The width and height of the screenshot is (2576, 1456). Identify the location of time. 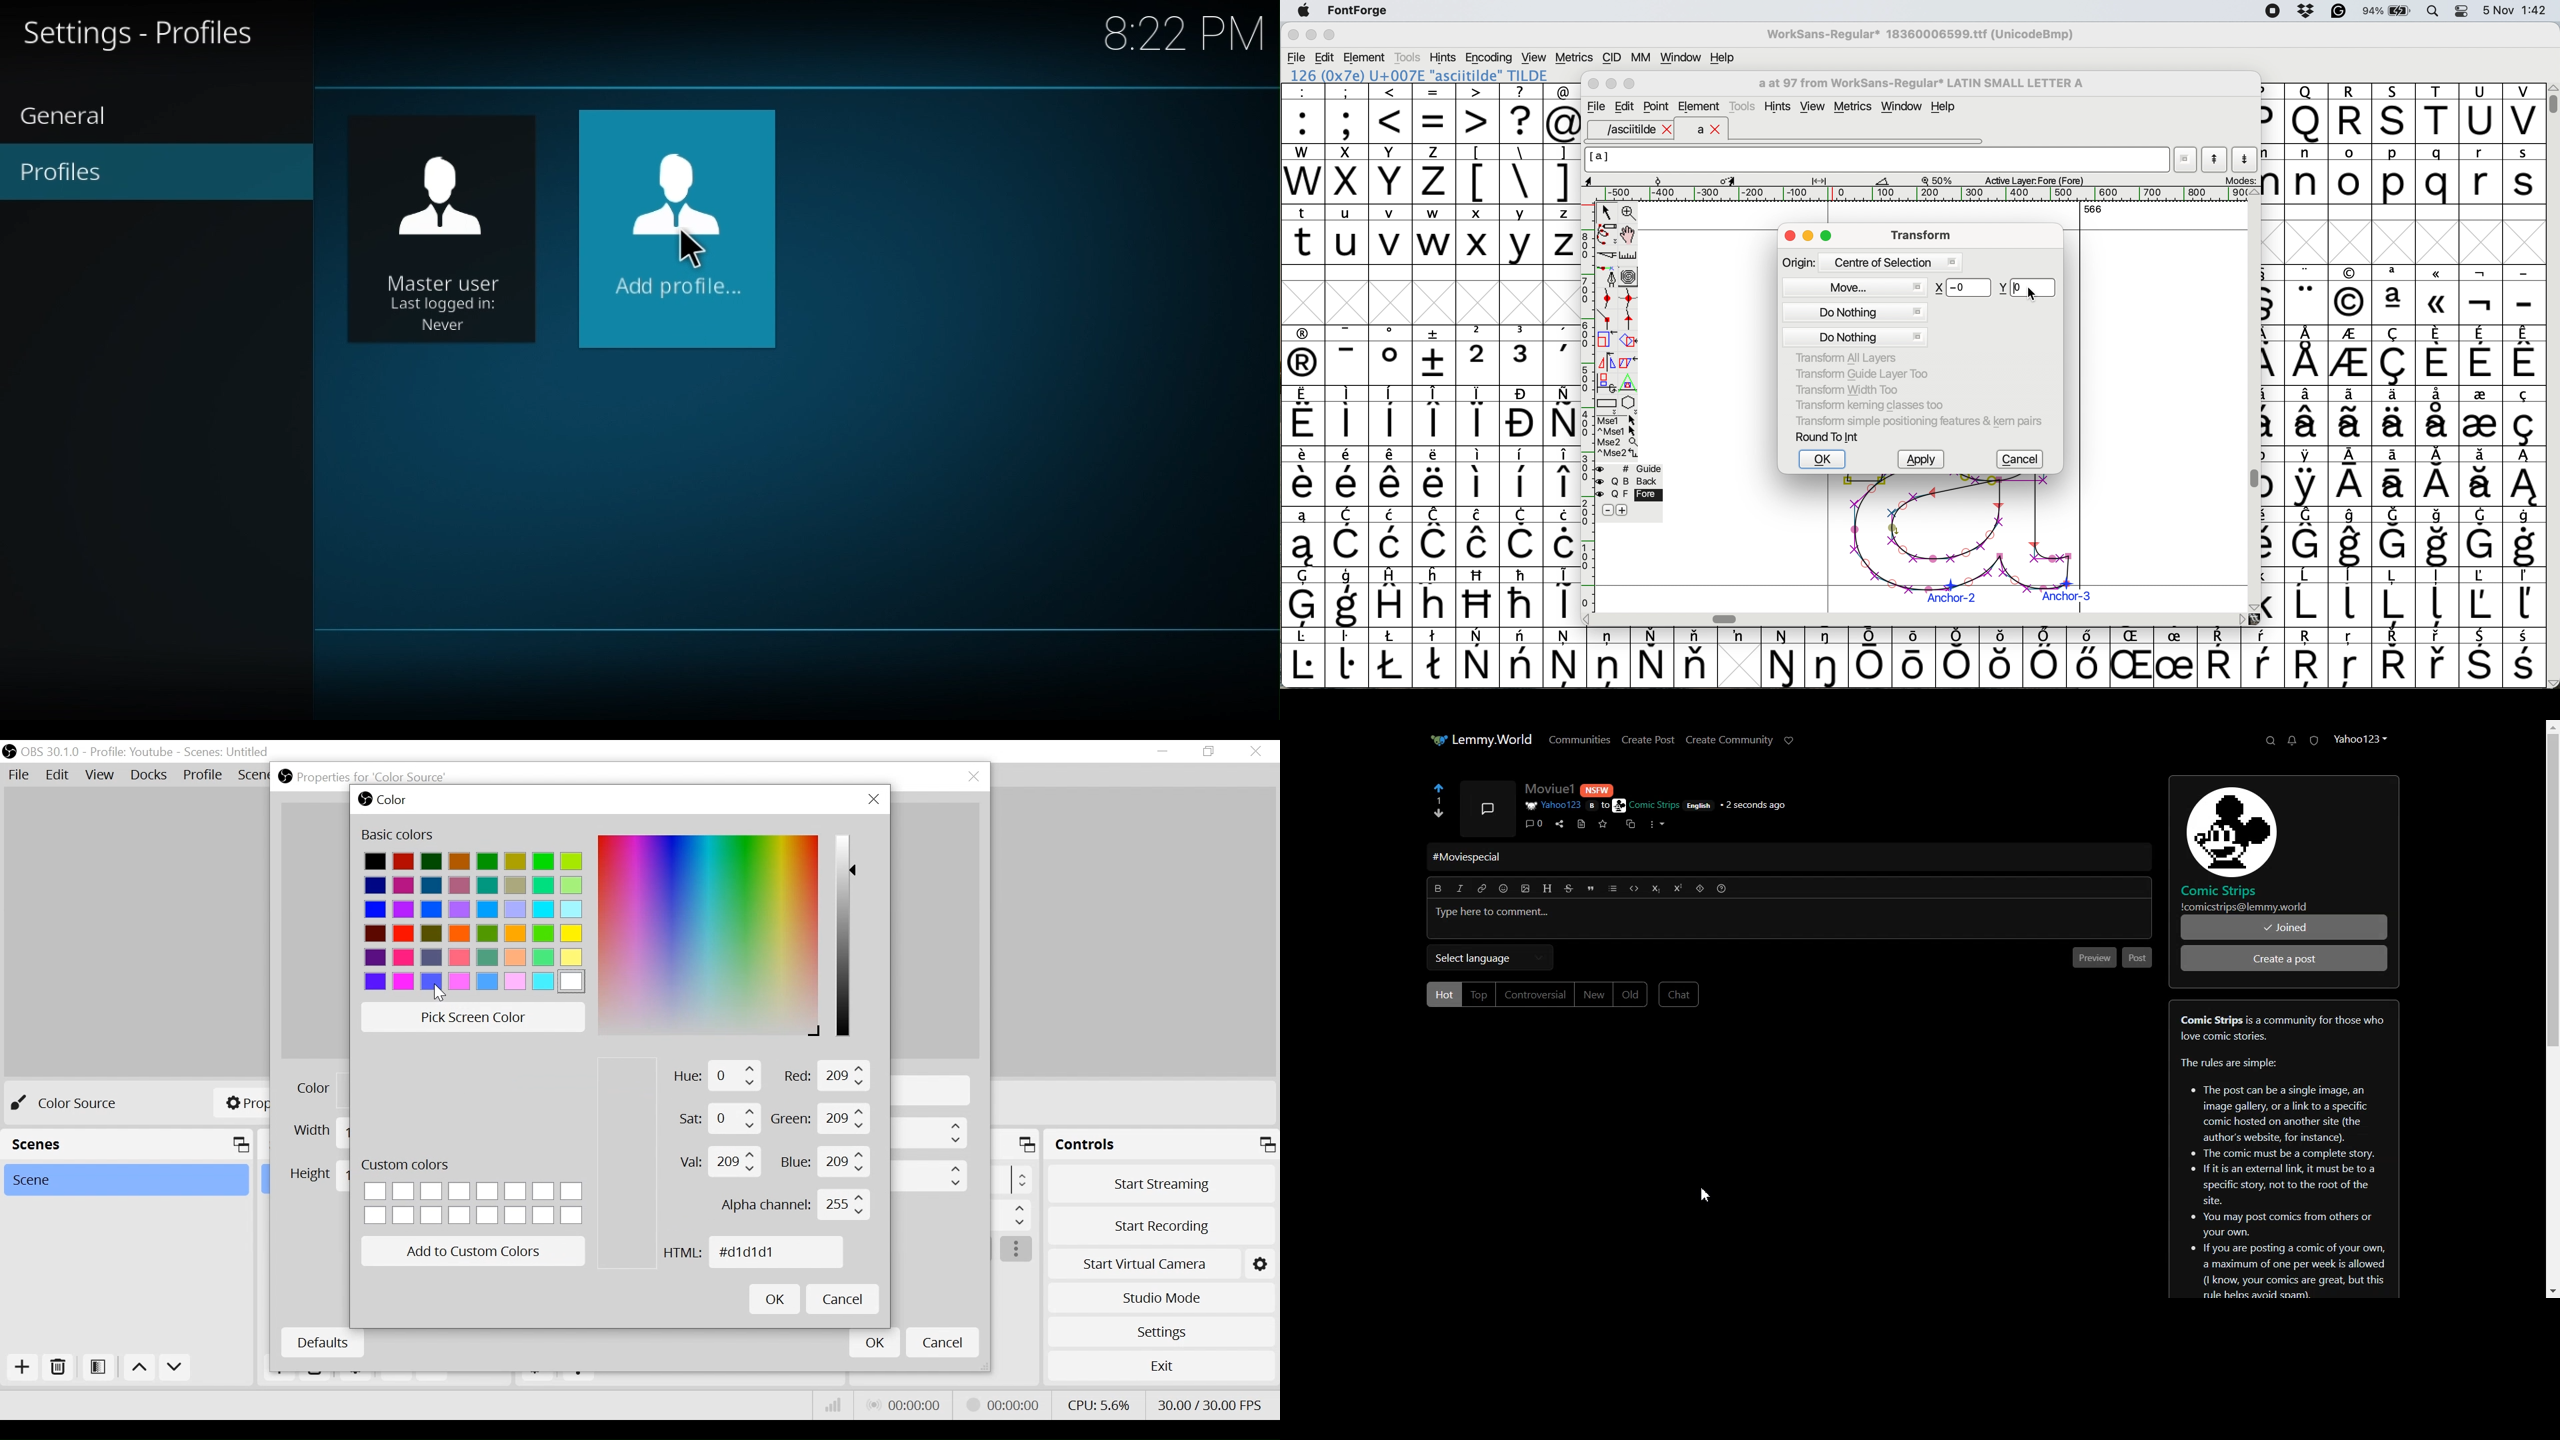
(1188, 30).